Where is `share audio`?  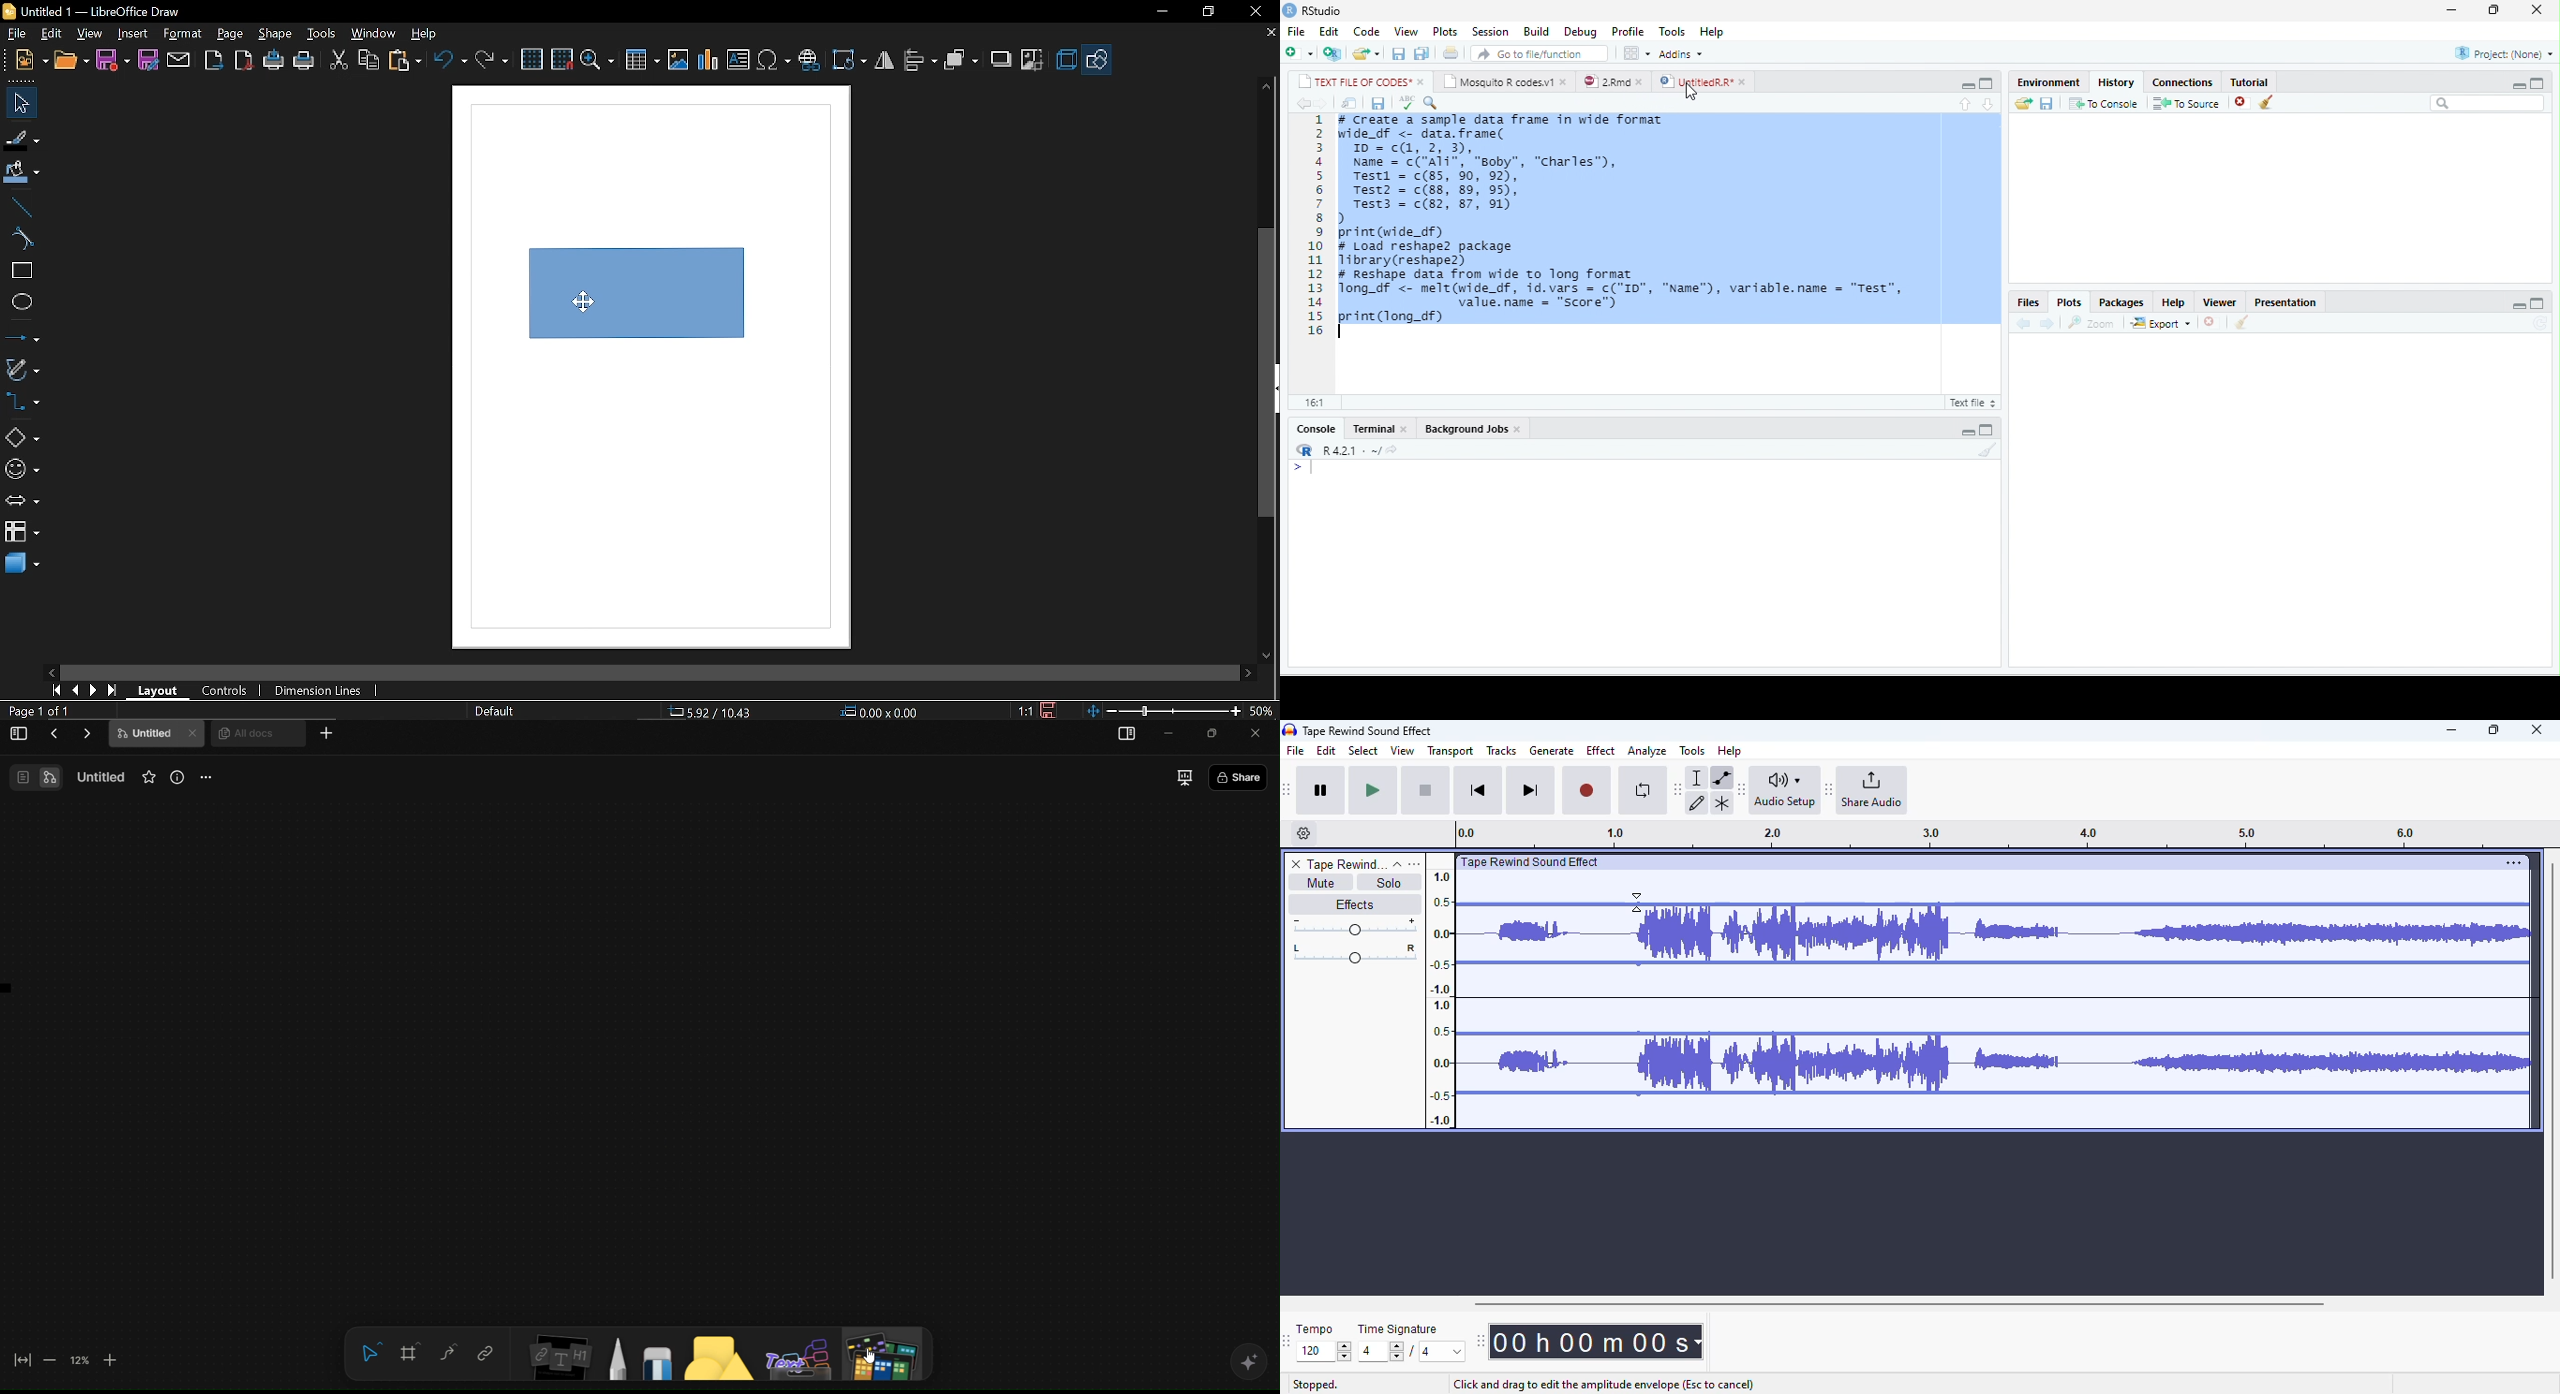
share audio is located at coordinates (1873, 790).